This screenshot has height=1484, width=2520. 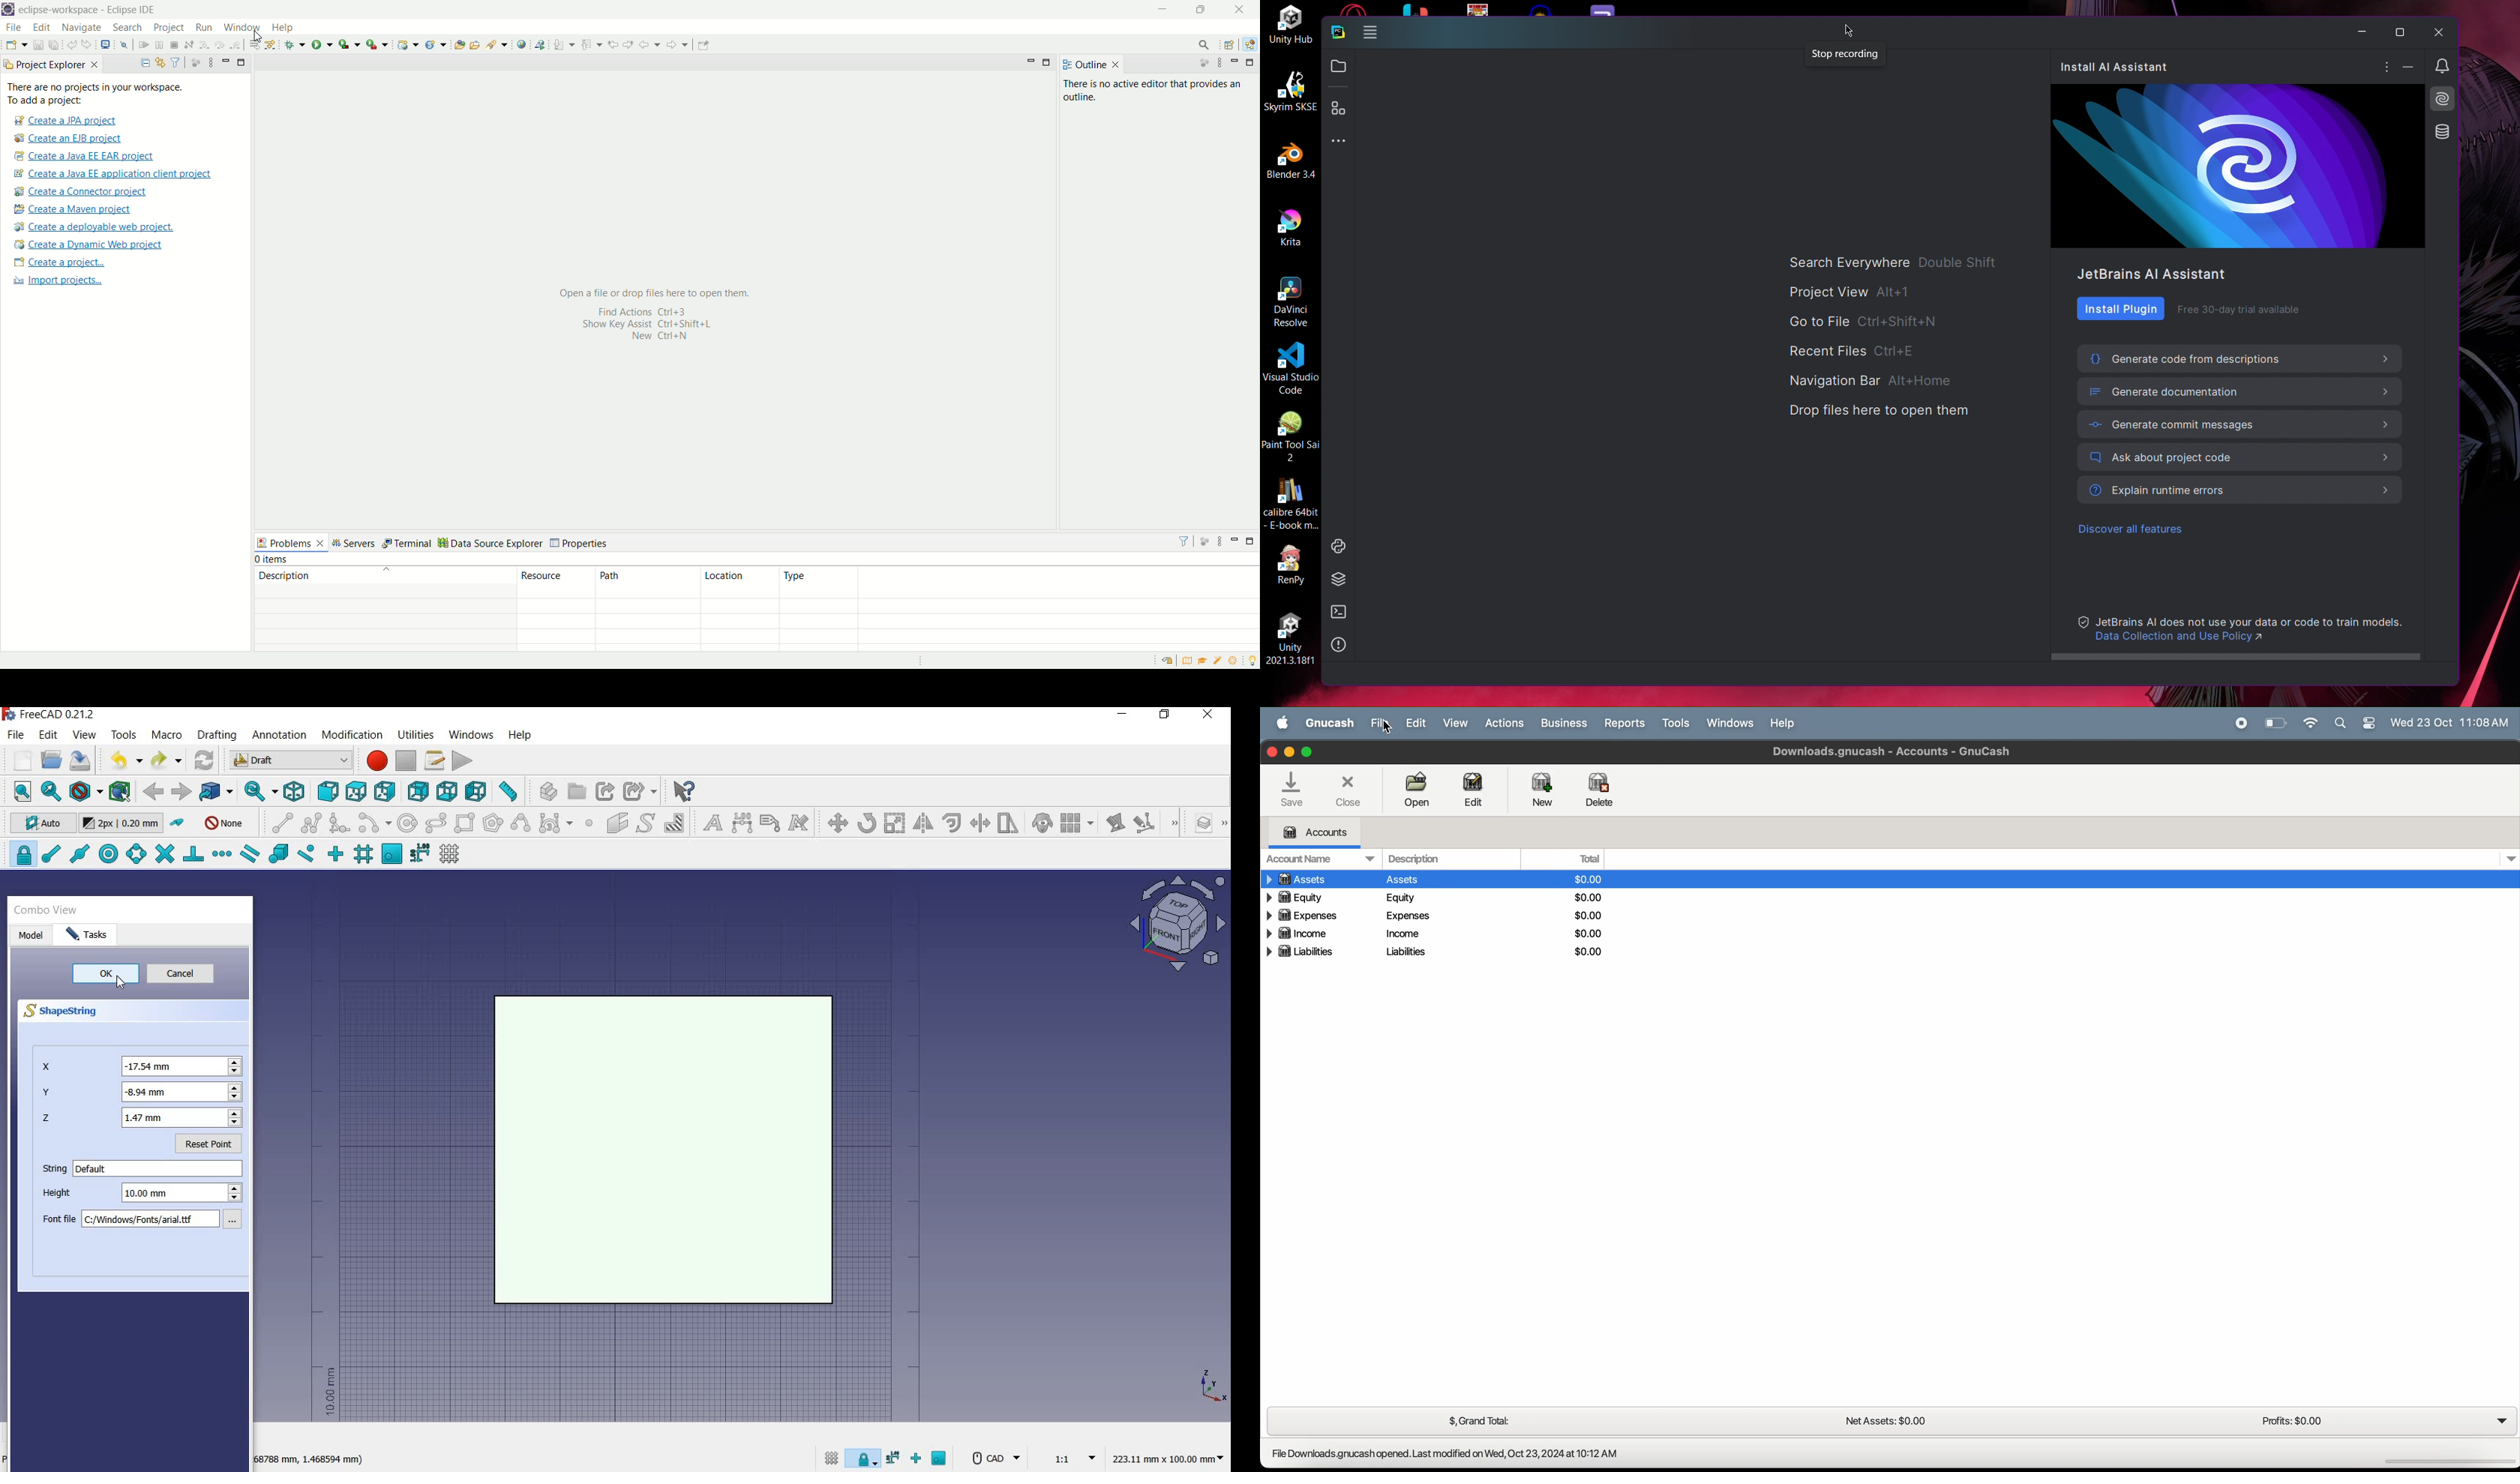 I want to click on go to linked object, so click(x=217, y=792).